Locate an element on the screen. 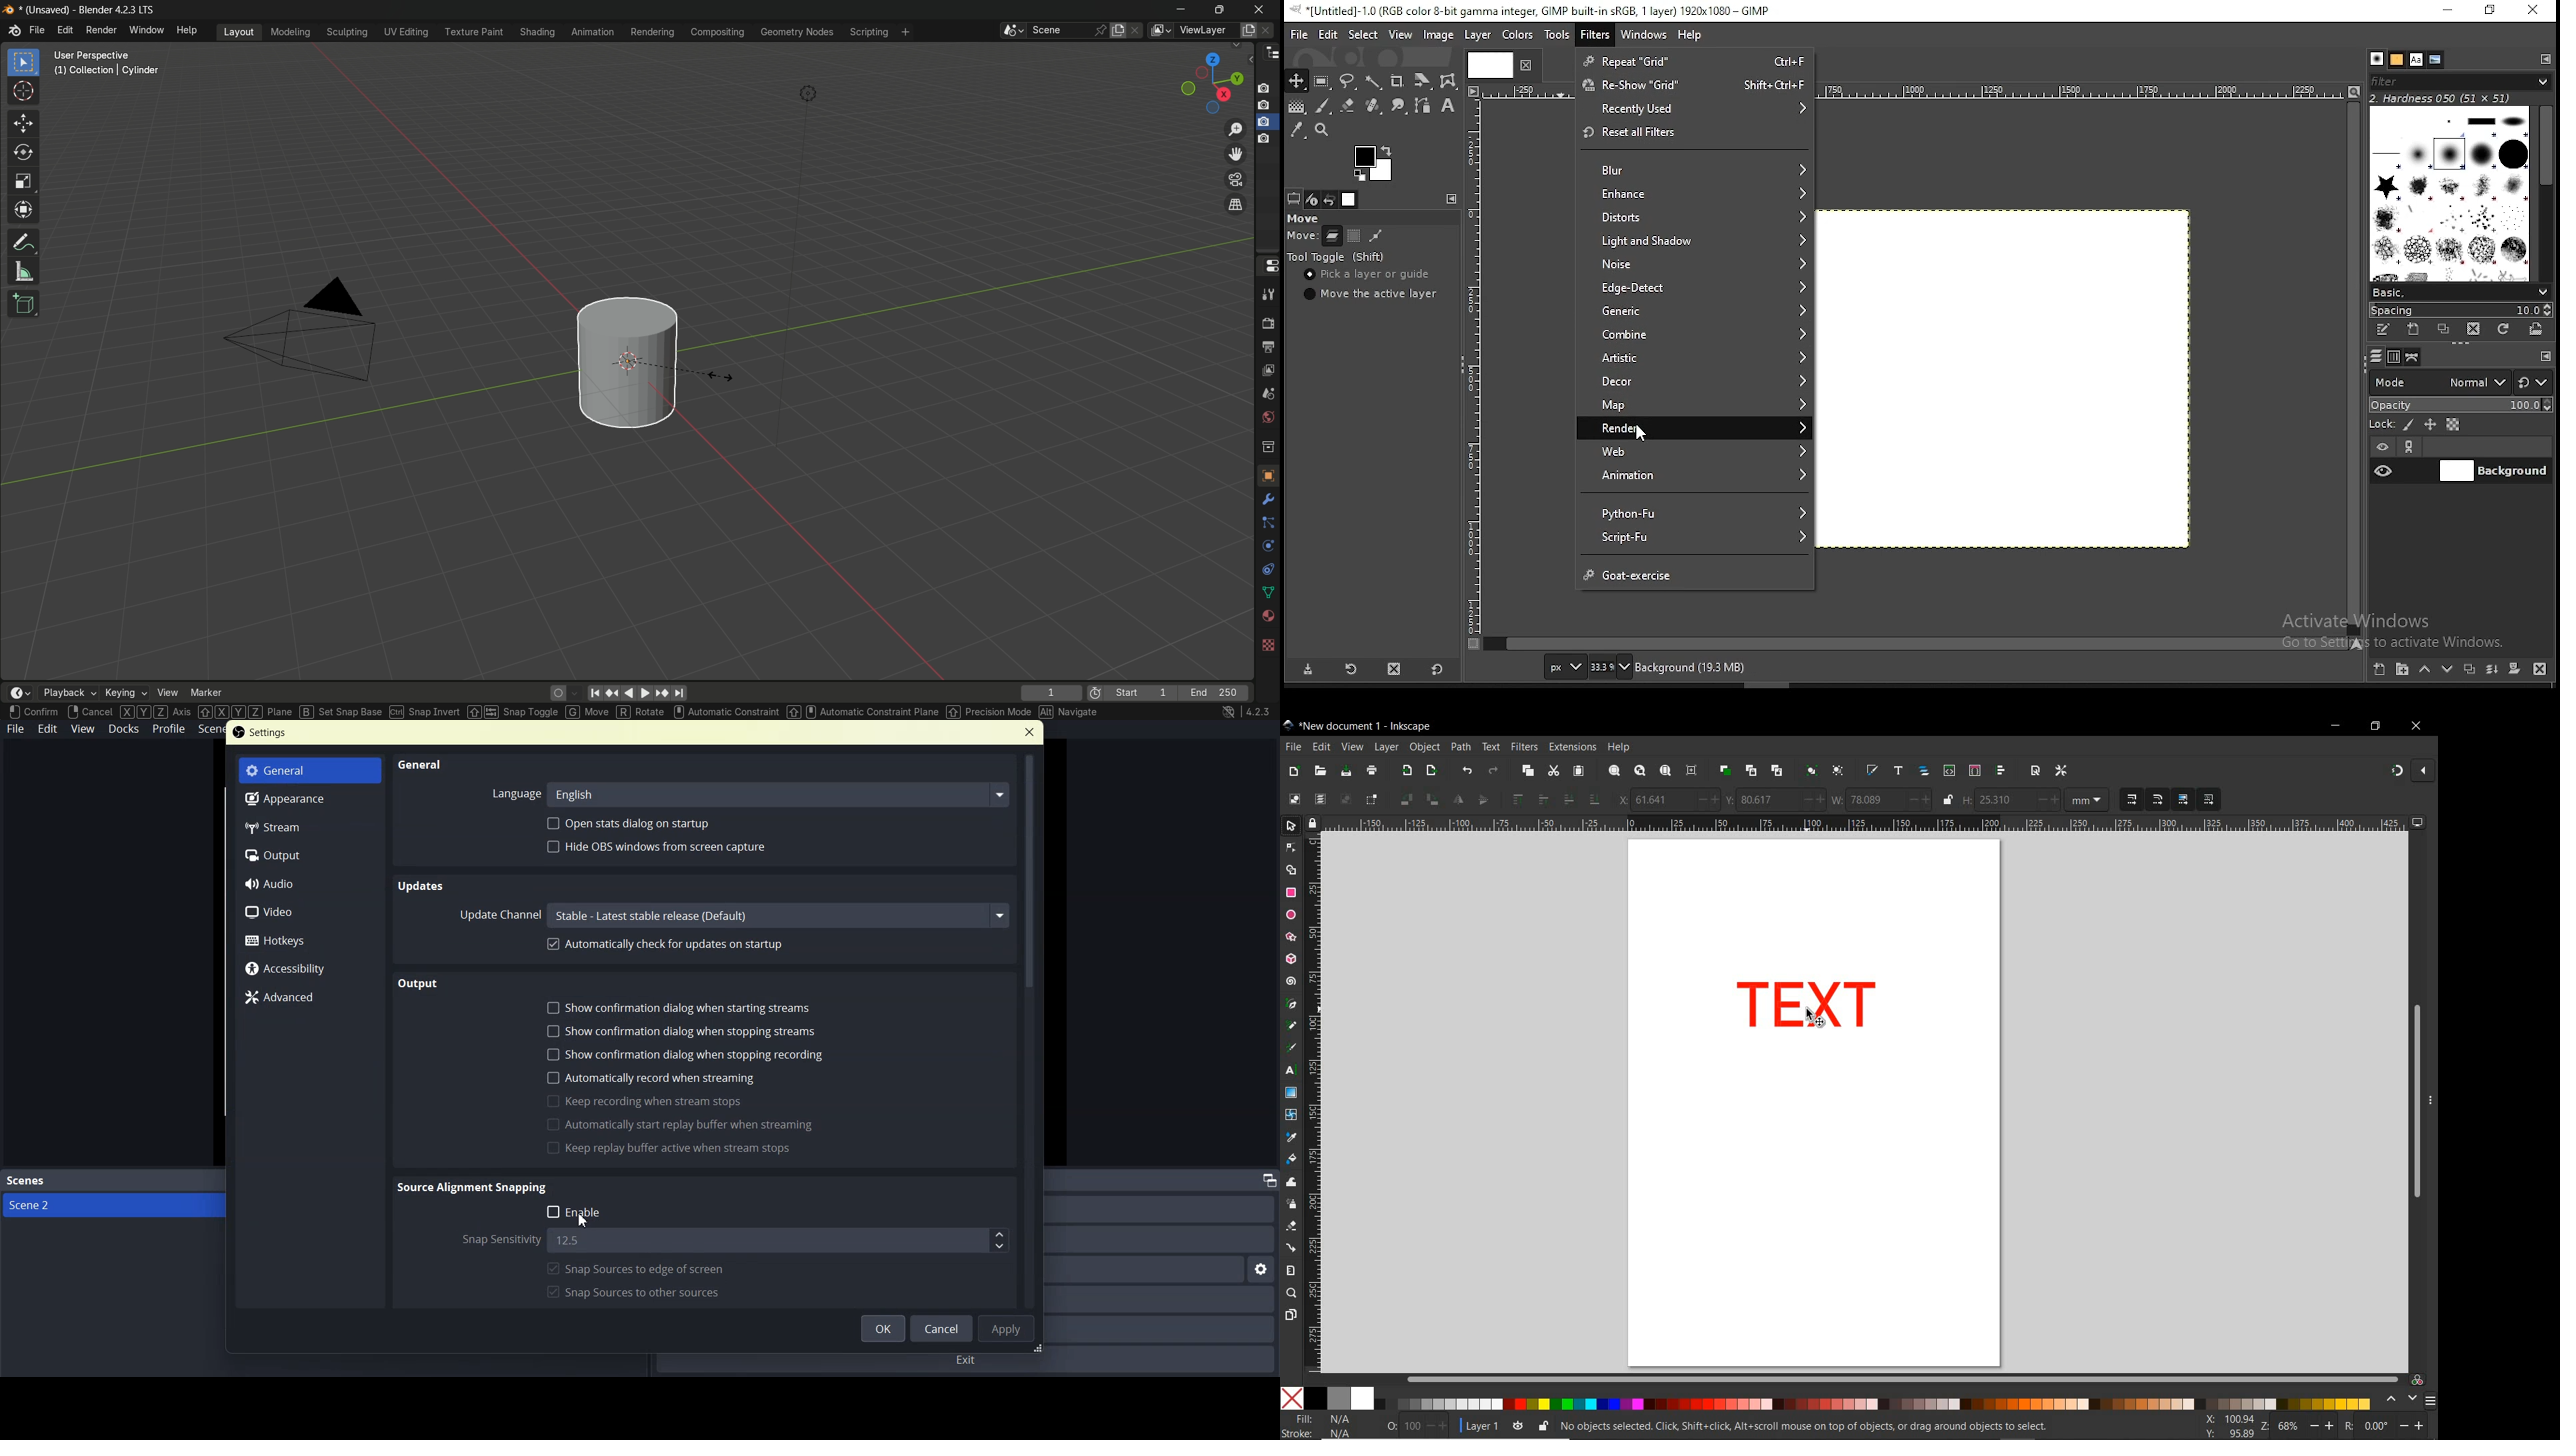 The width and height of the screenshot is (2576, 1456). browse scenes is located at coordinates (1011, 31).